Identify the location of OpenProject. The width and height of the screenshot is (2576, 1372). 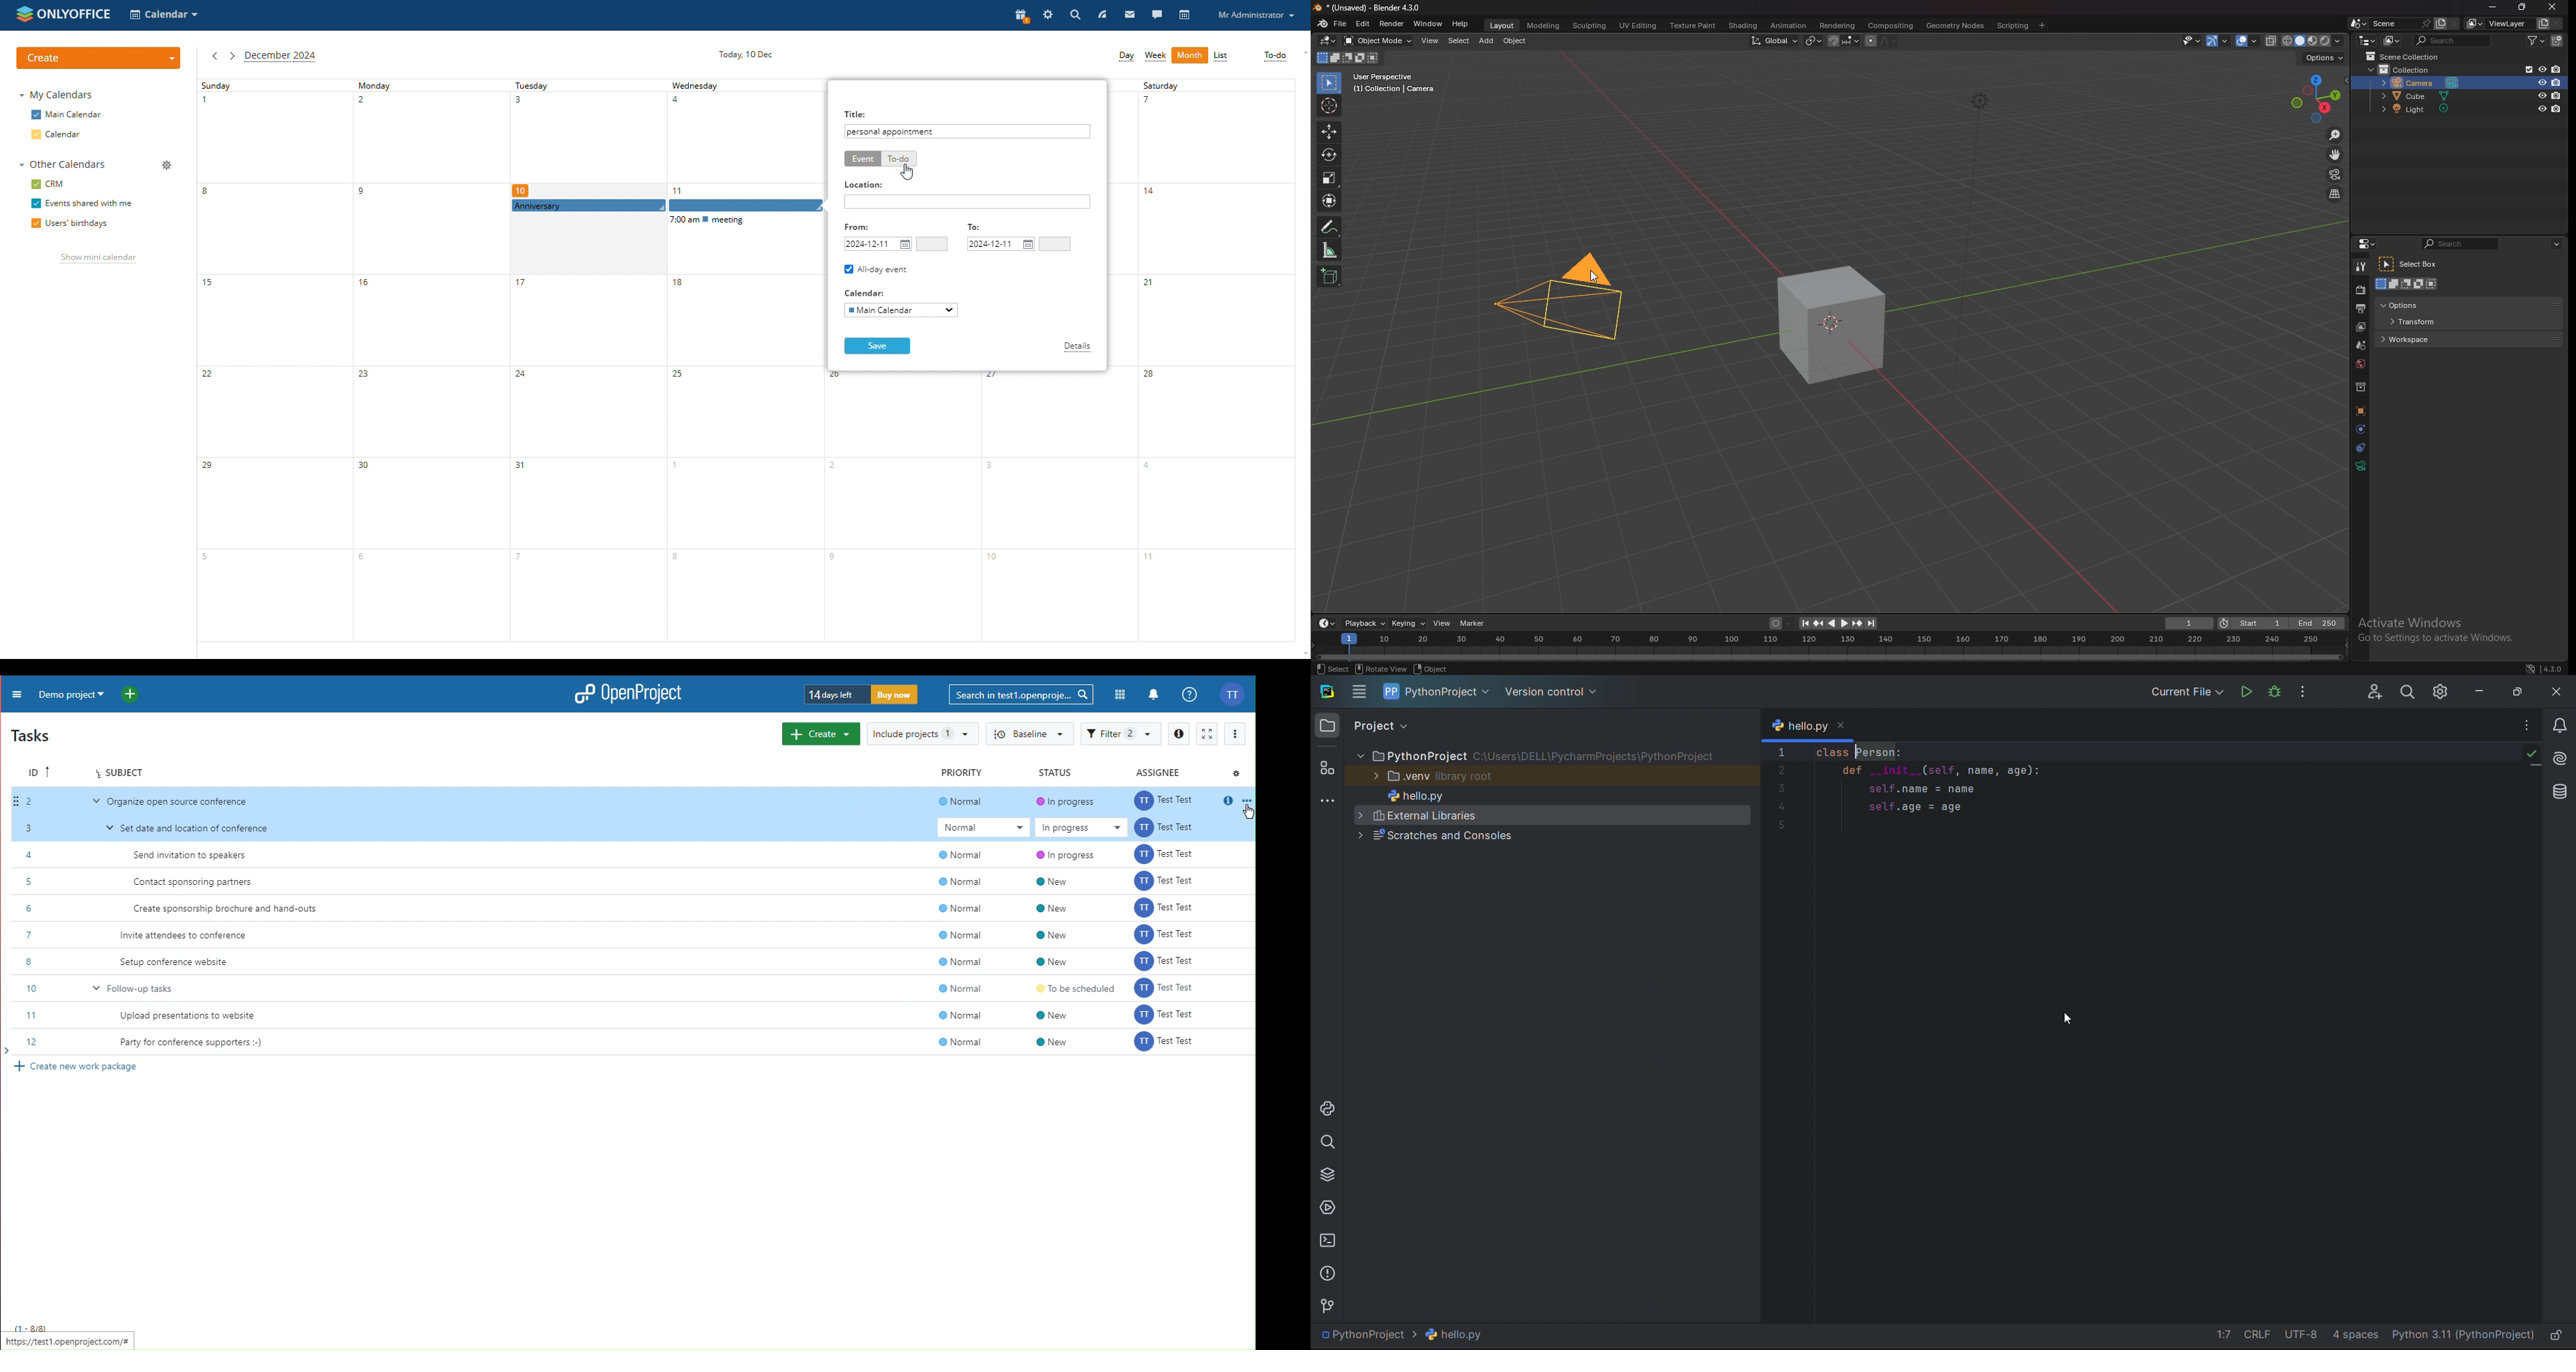
(624, 695).